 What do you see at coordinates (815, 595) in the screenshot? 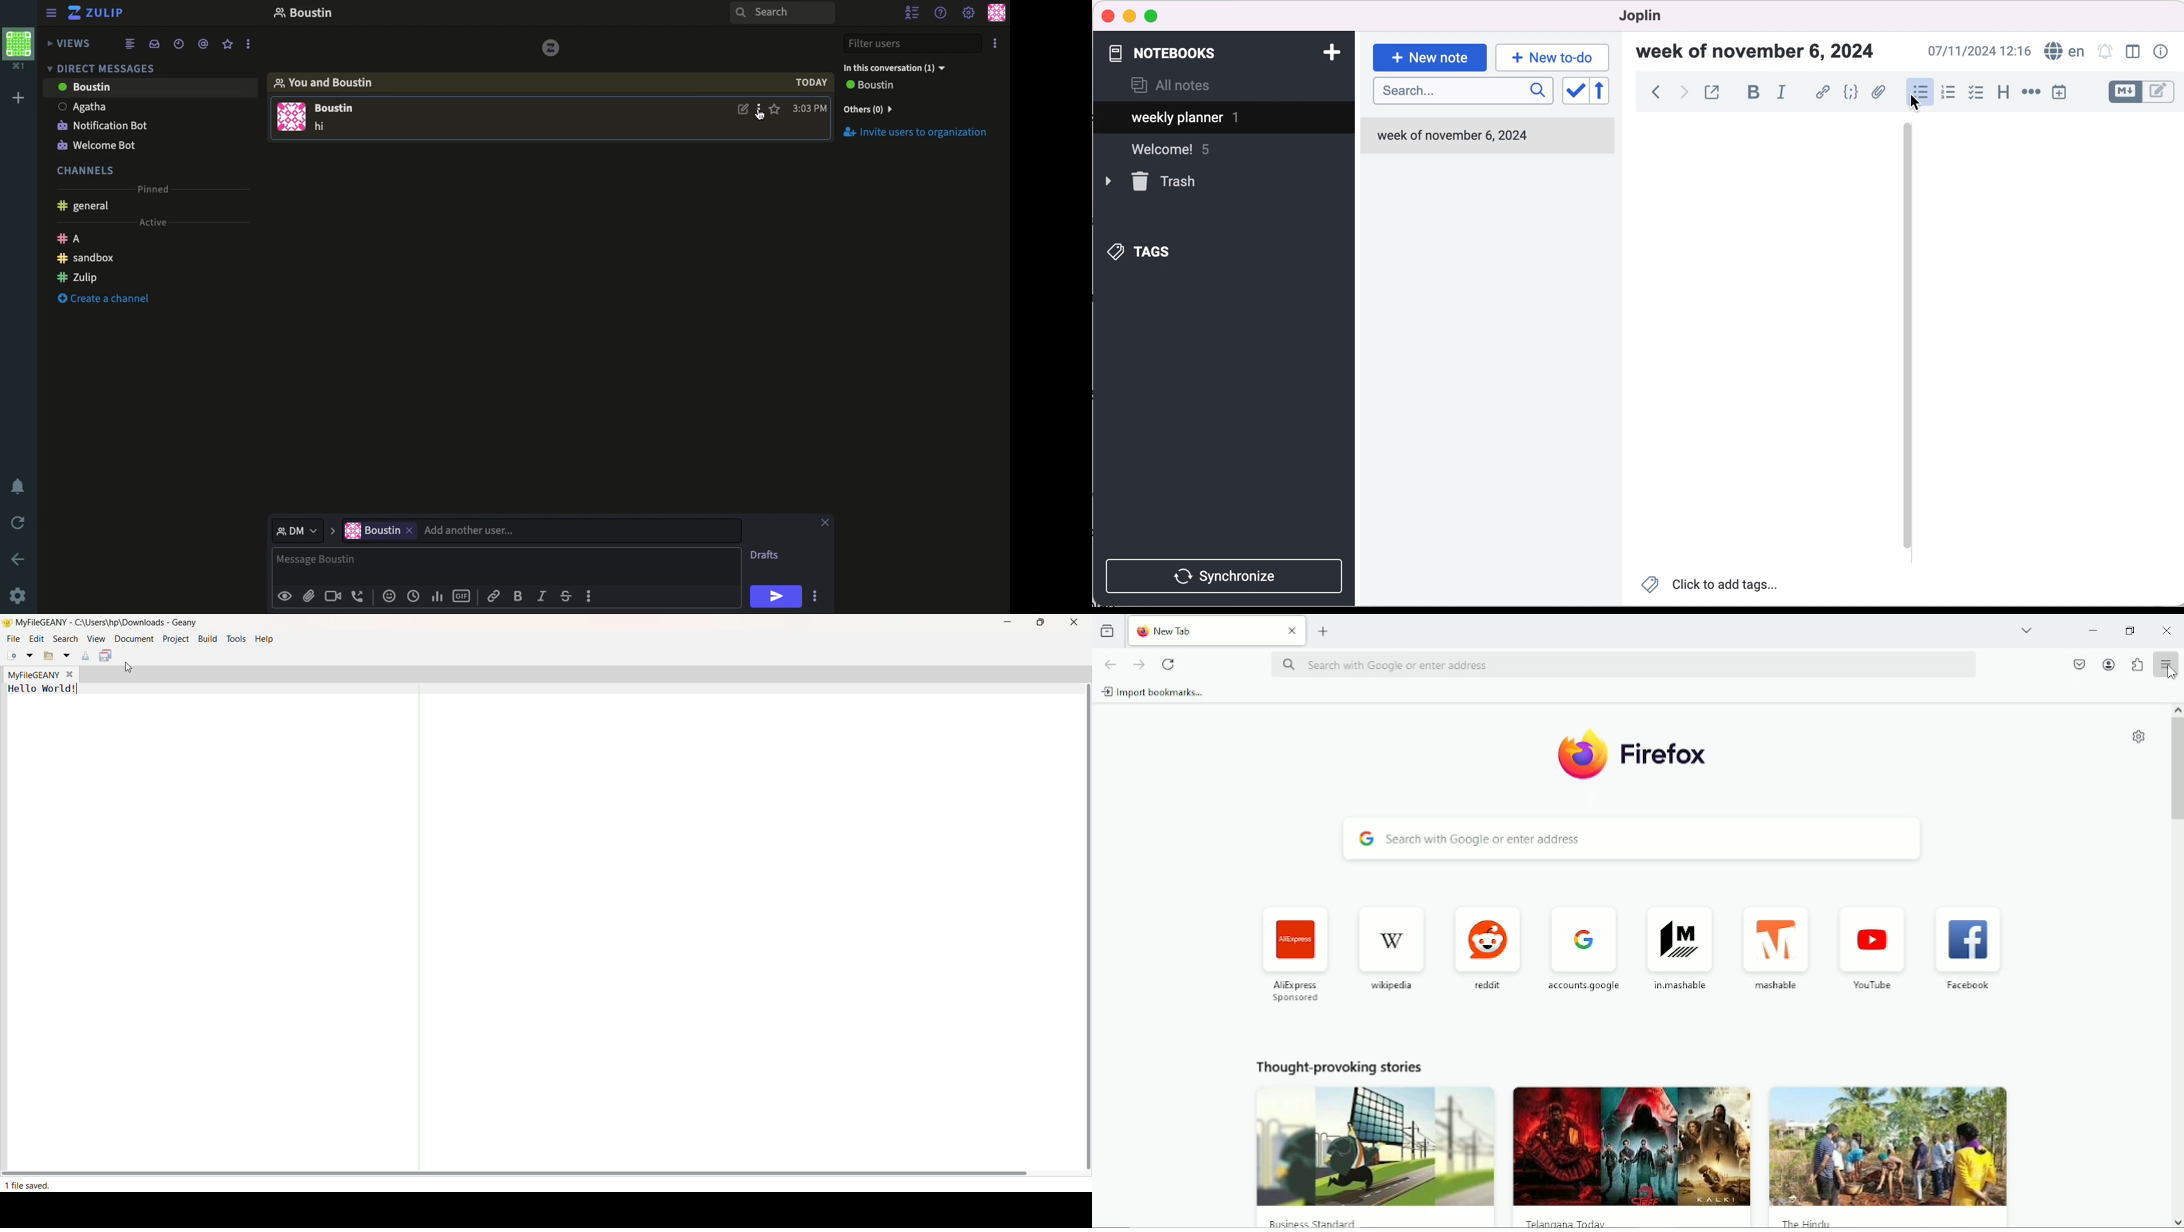
I see `Options` at bounding box center [815, 595].